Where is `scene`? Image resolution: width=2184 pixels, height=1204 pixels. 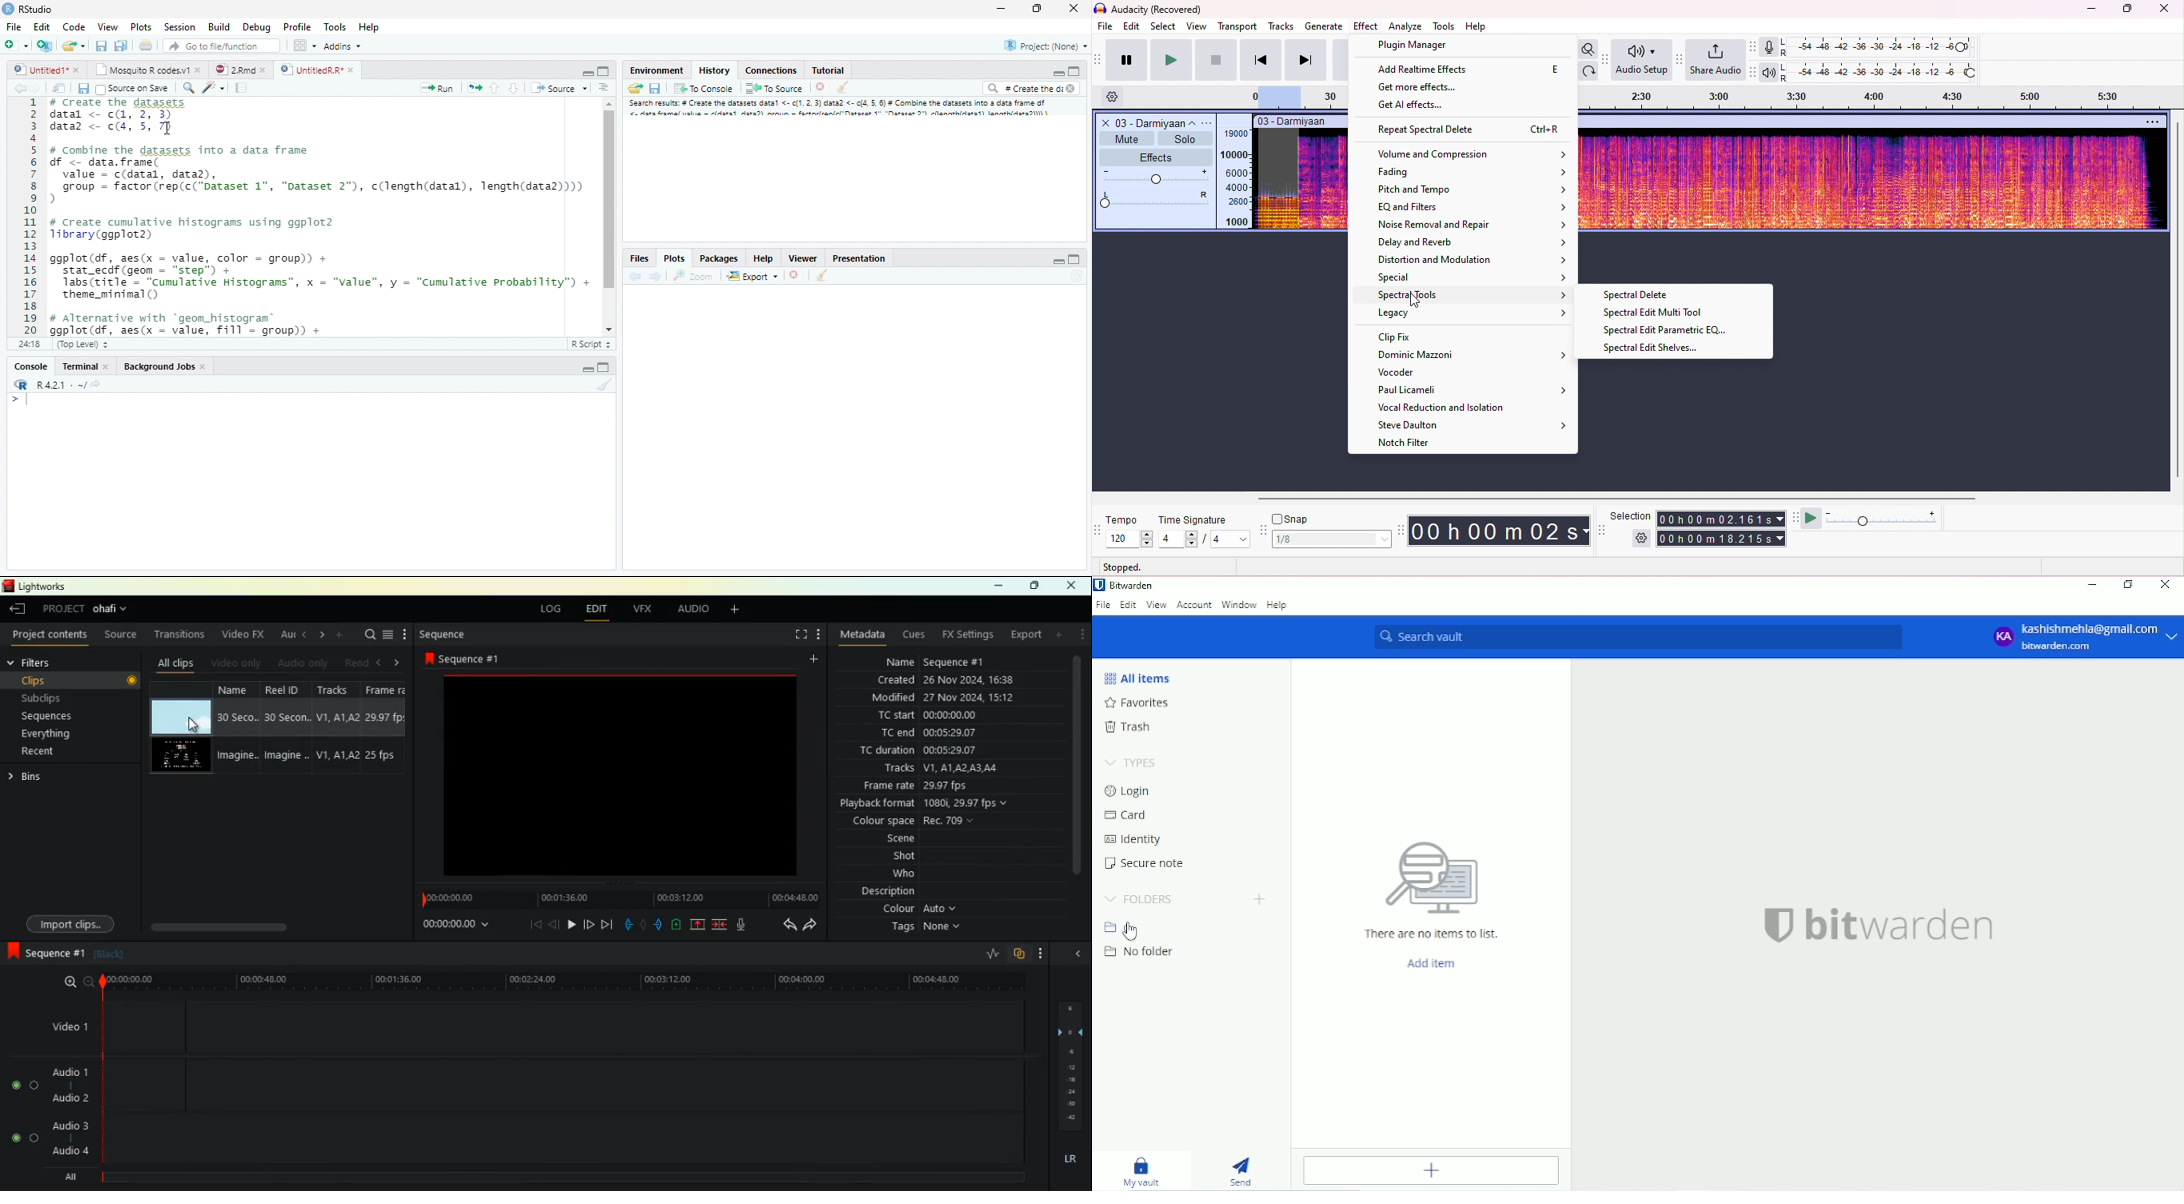 scene is located at coordinates (904, 839).